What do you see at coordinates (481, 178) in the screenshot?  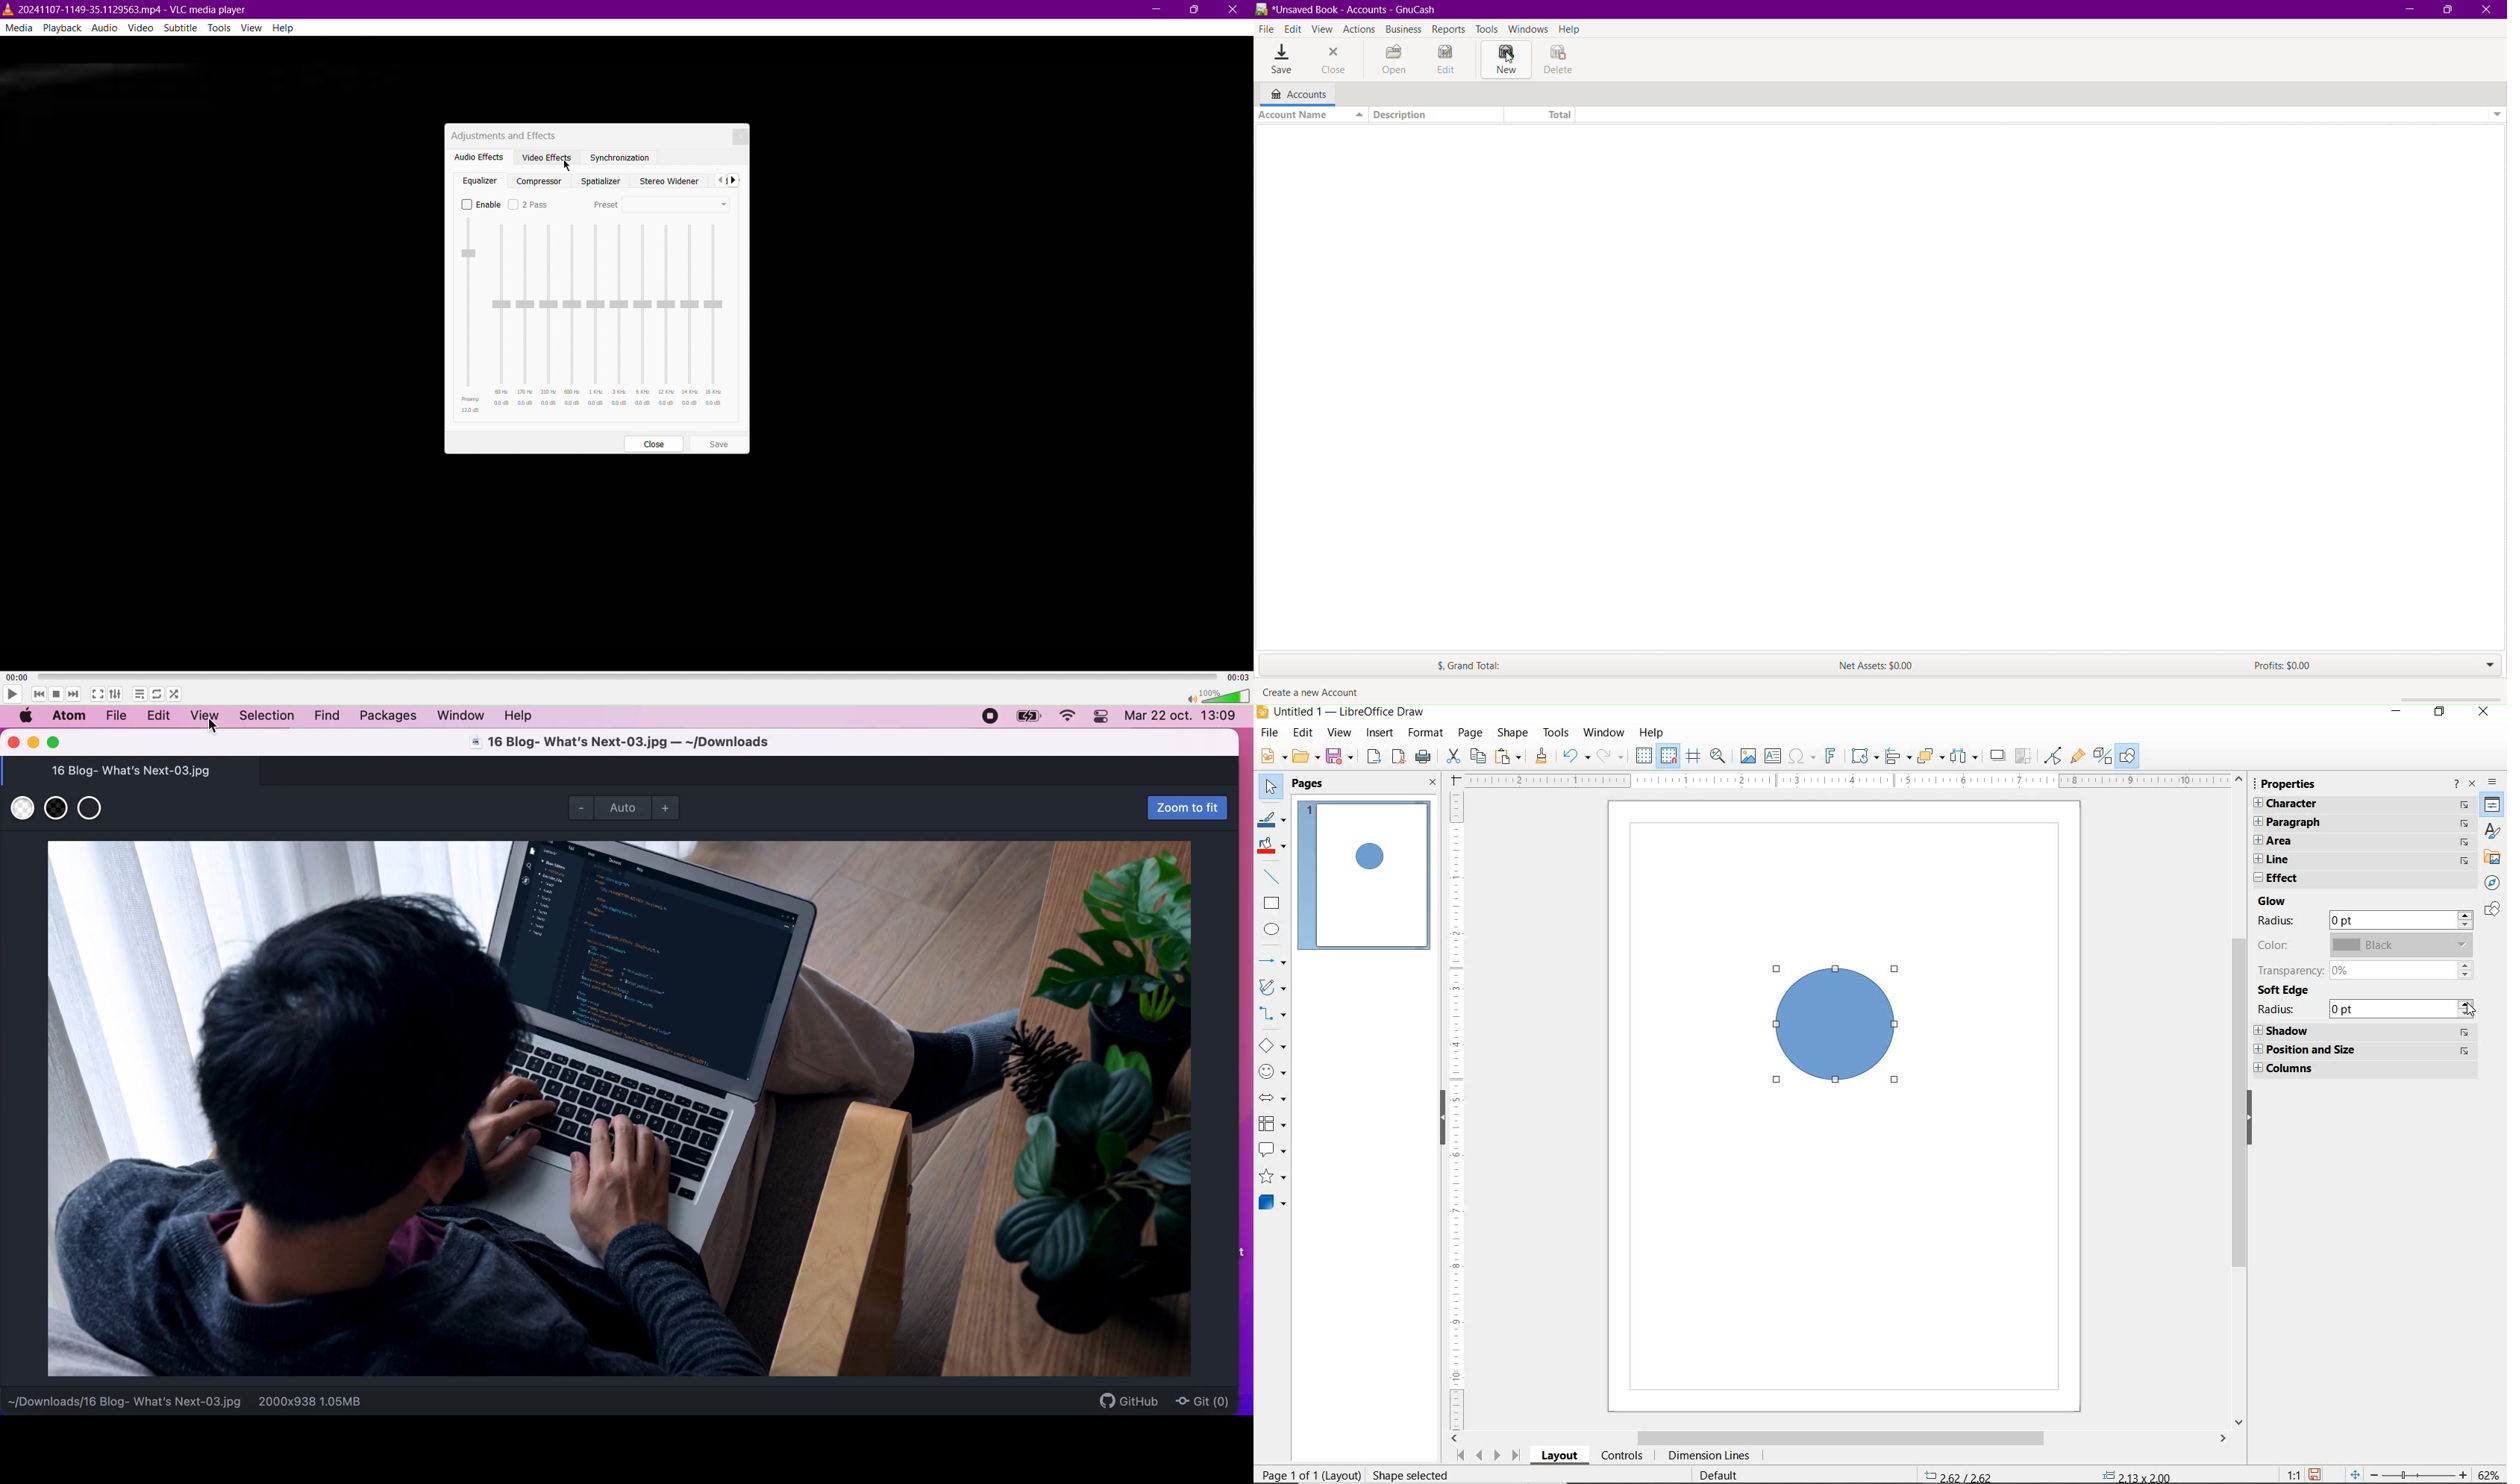 I see `Equalizer` at bounding box center [481, 178].